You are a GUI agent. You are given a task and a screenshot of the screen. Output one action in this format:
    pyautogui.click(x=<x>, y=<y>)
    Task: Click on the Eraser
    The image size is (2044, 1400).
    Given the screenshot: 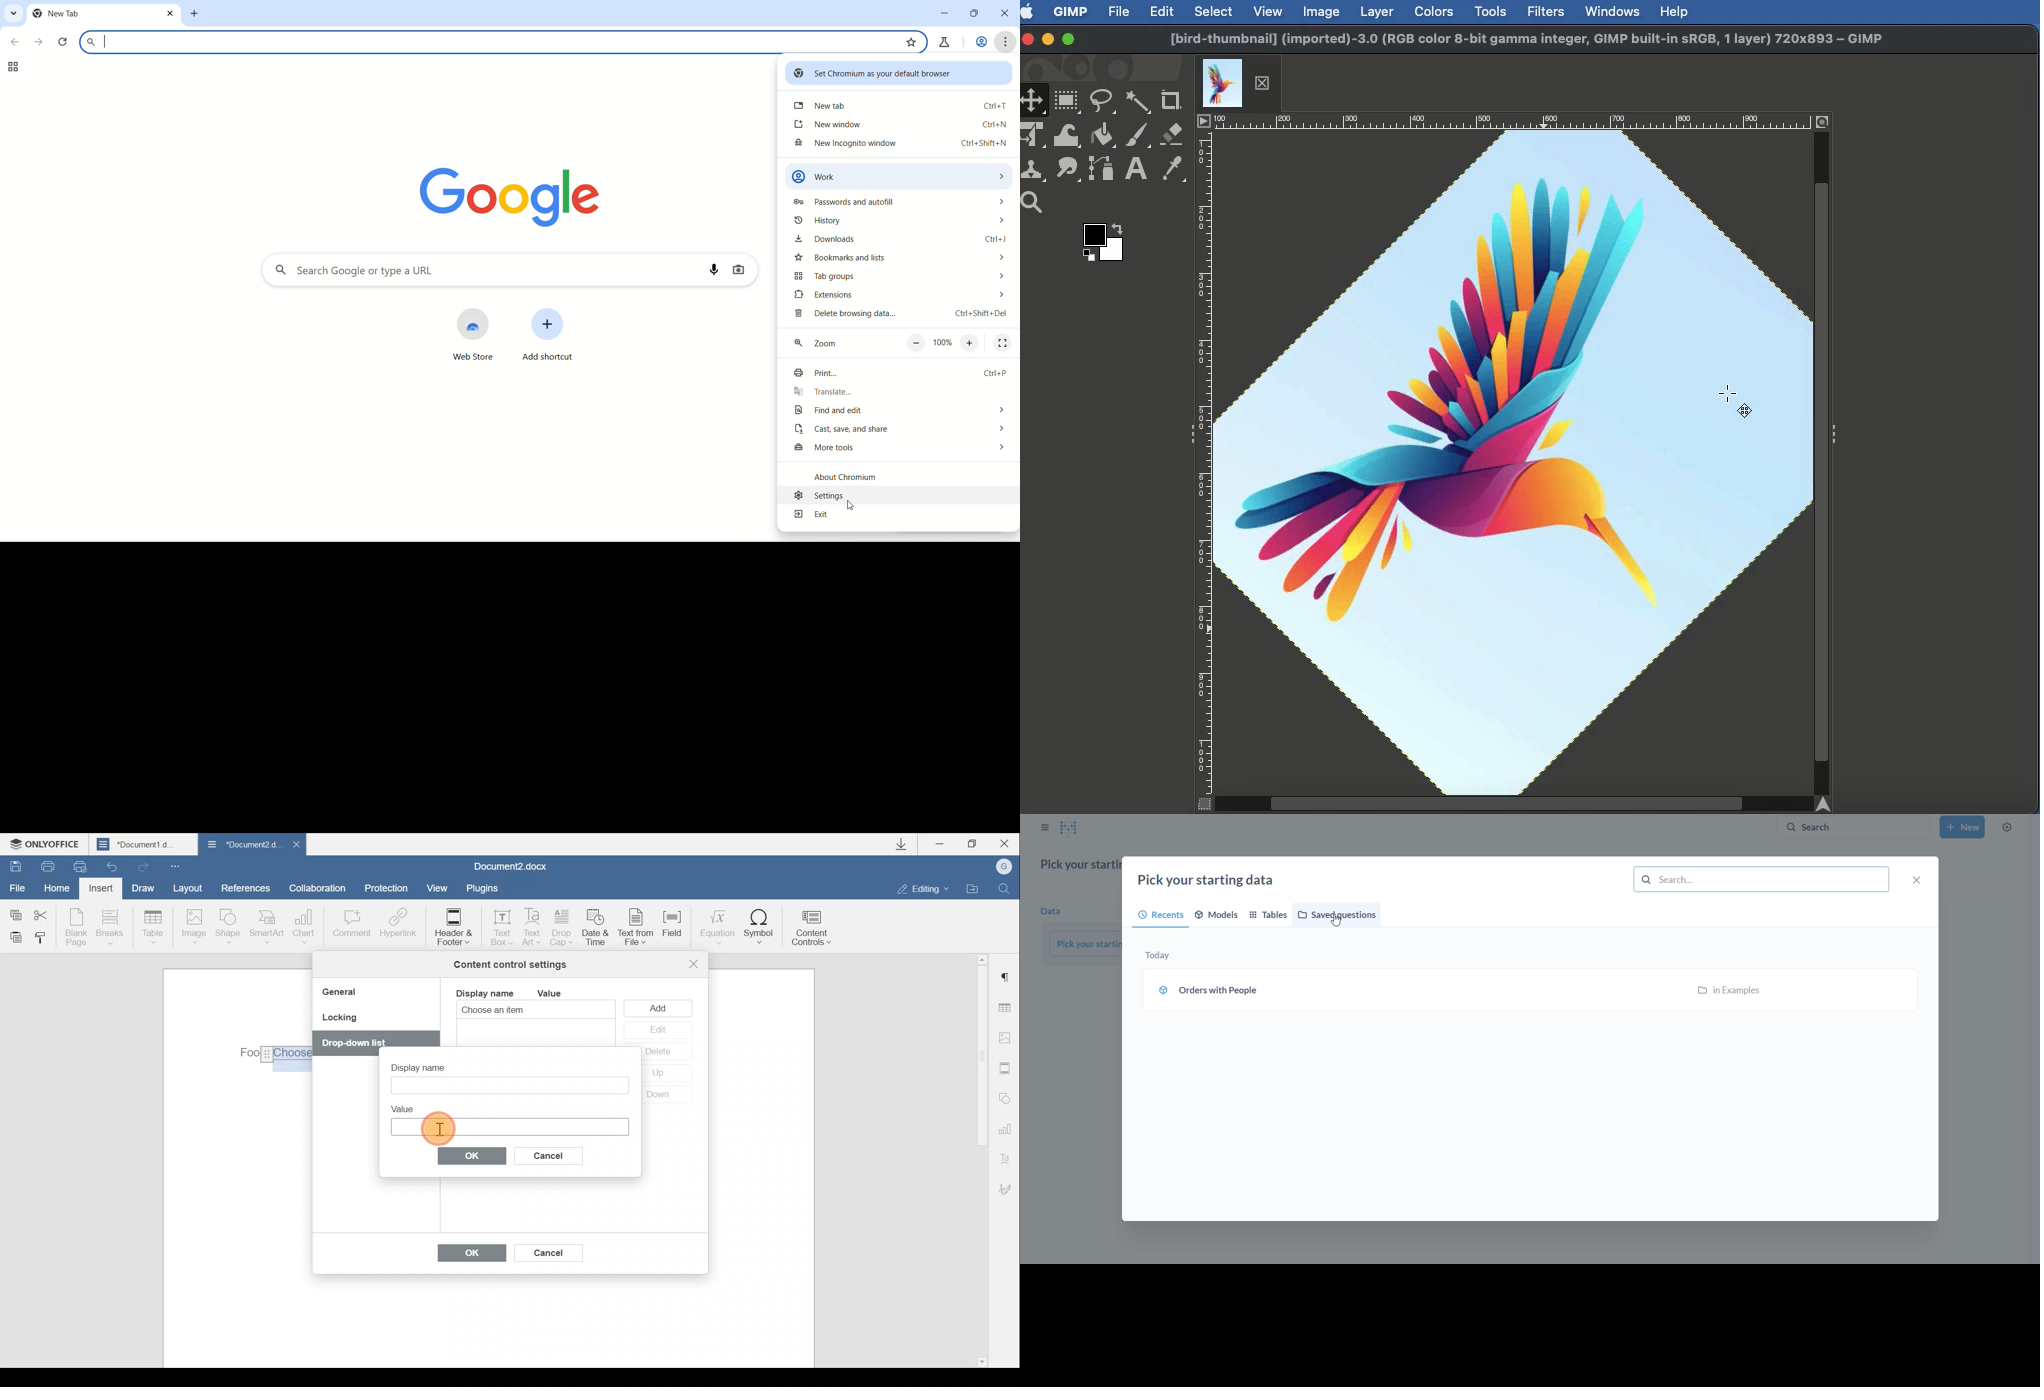 What is the action you would take?
    pyautogui.click(x=1173, y=135)
    